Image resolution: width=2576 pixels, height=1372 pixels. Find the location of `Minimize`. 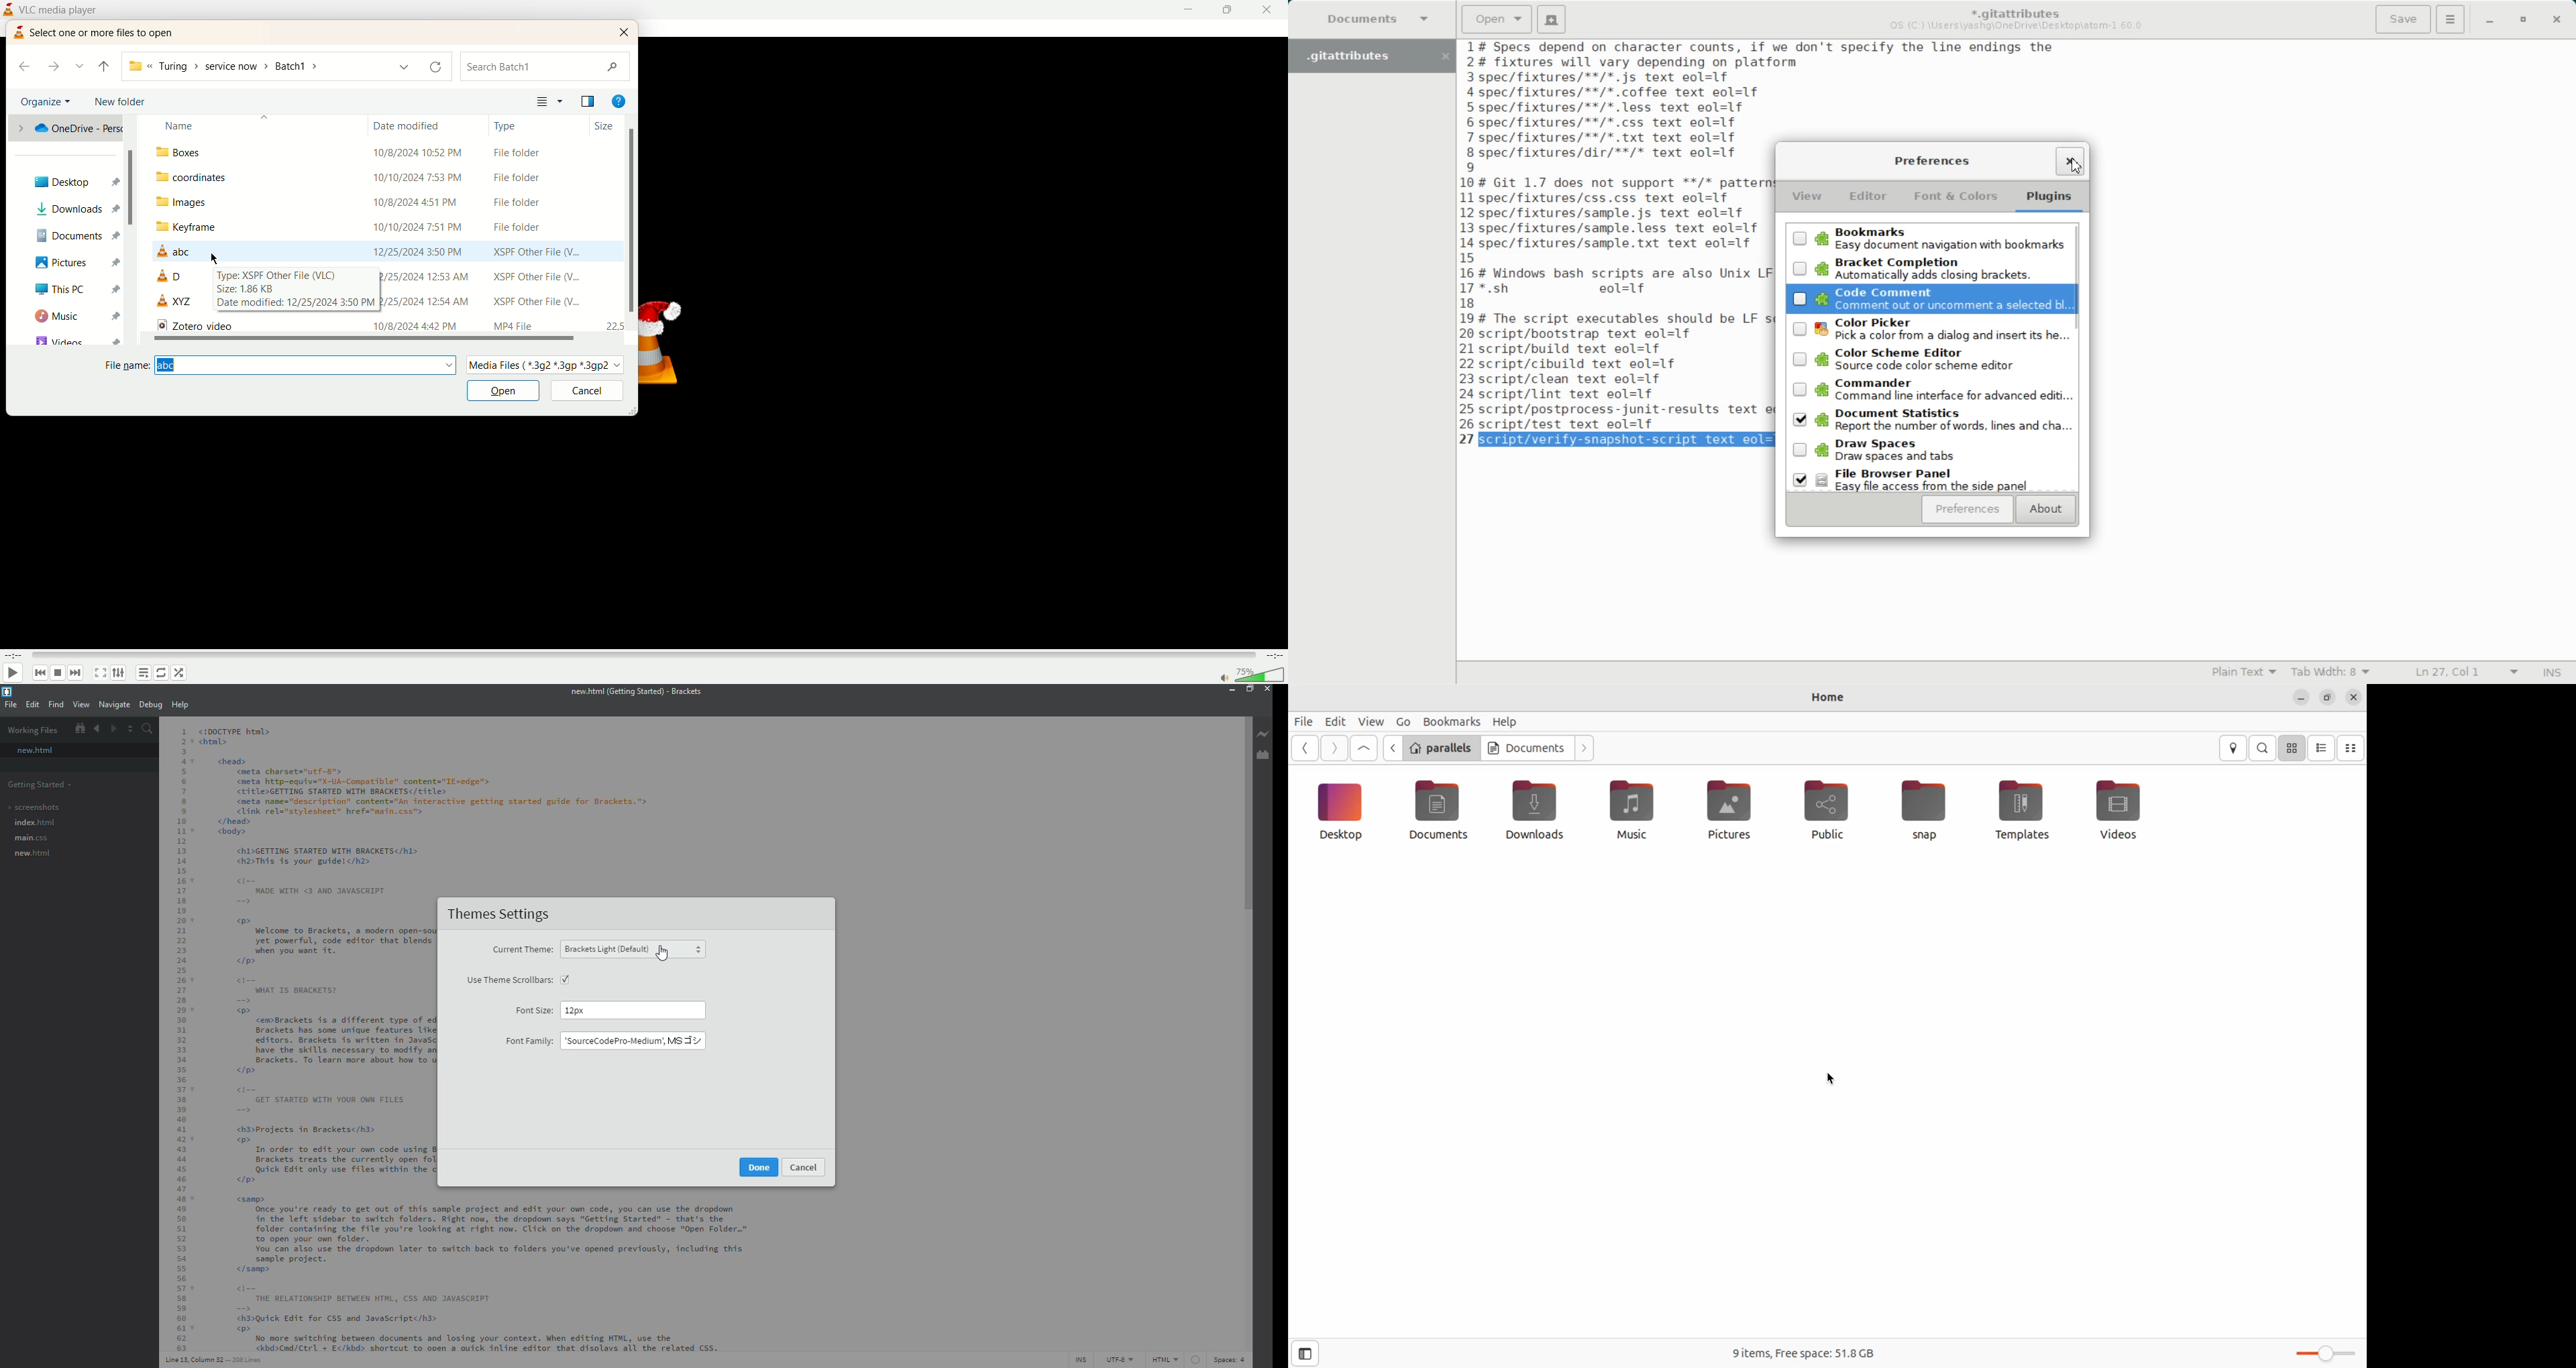

Minimize is located at coordinates (2489, 21).